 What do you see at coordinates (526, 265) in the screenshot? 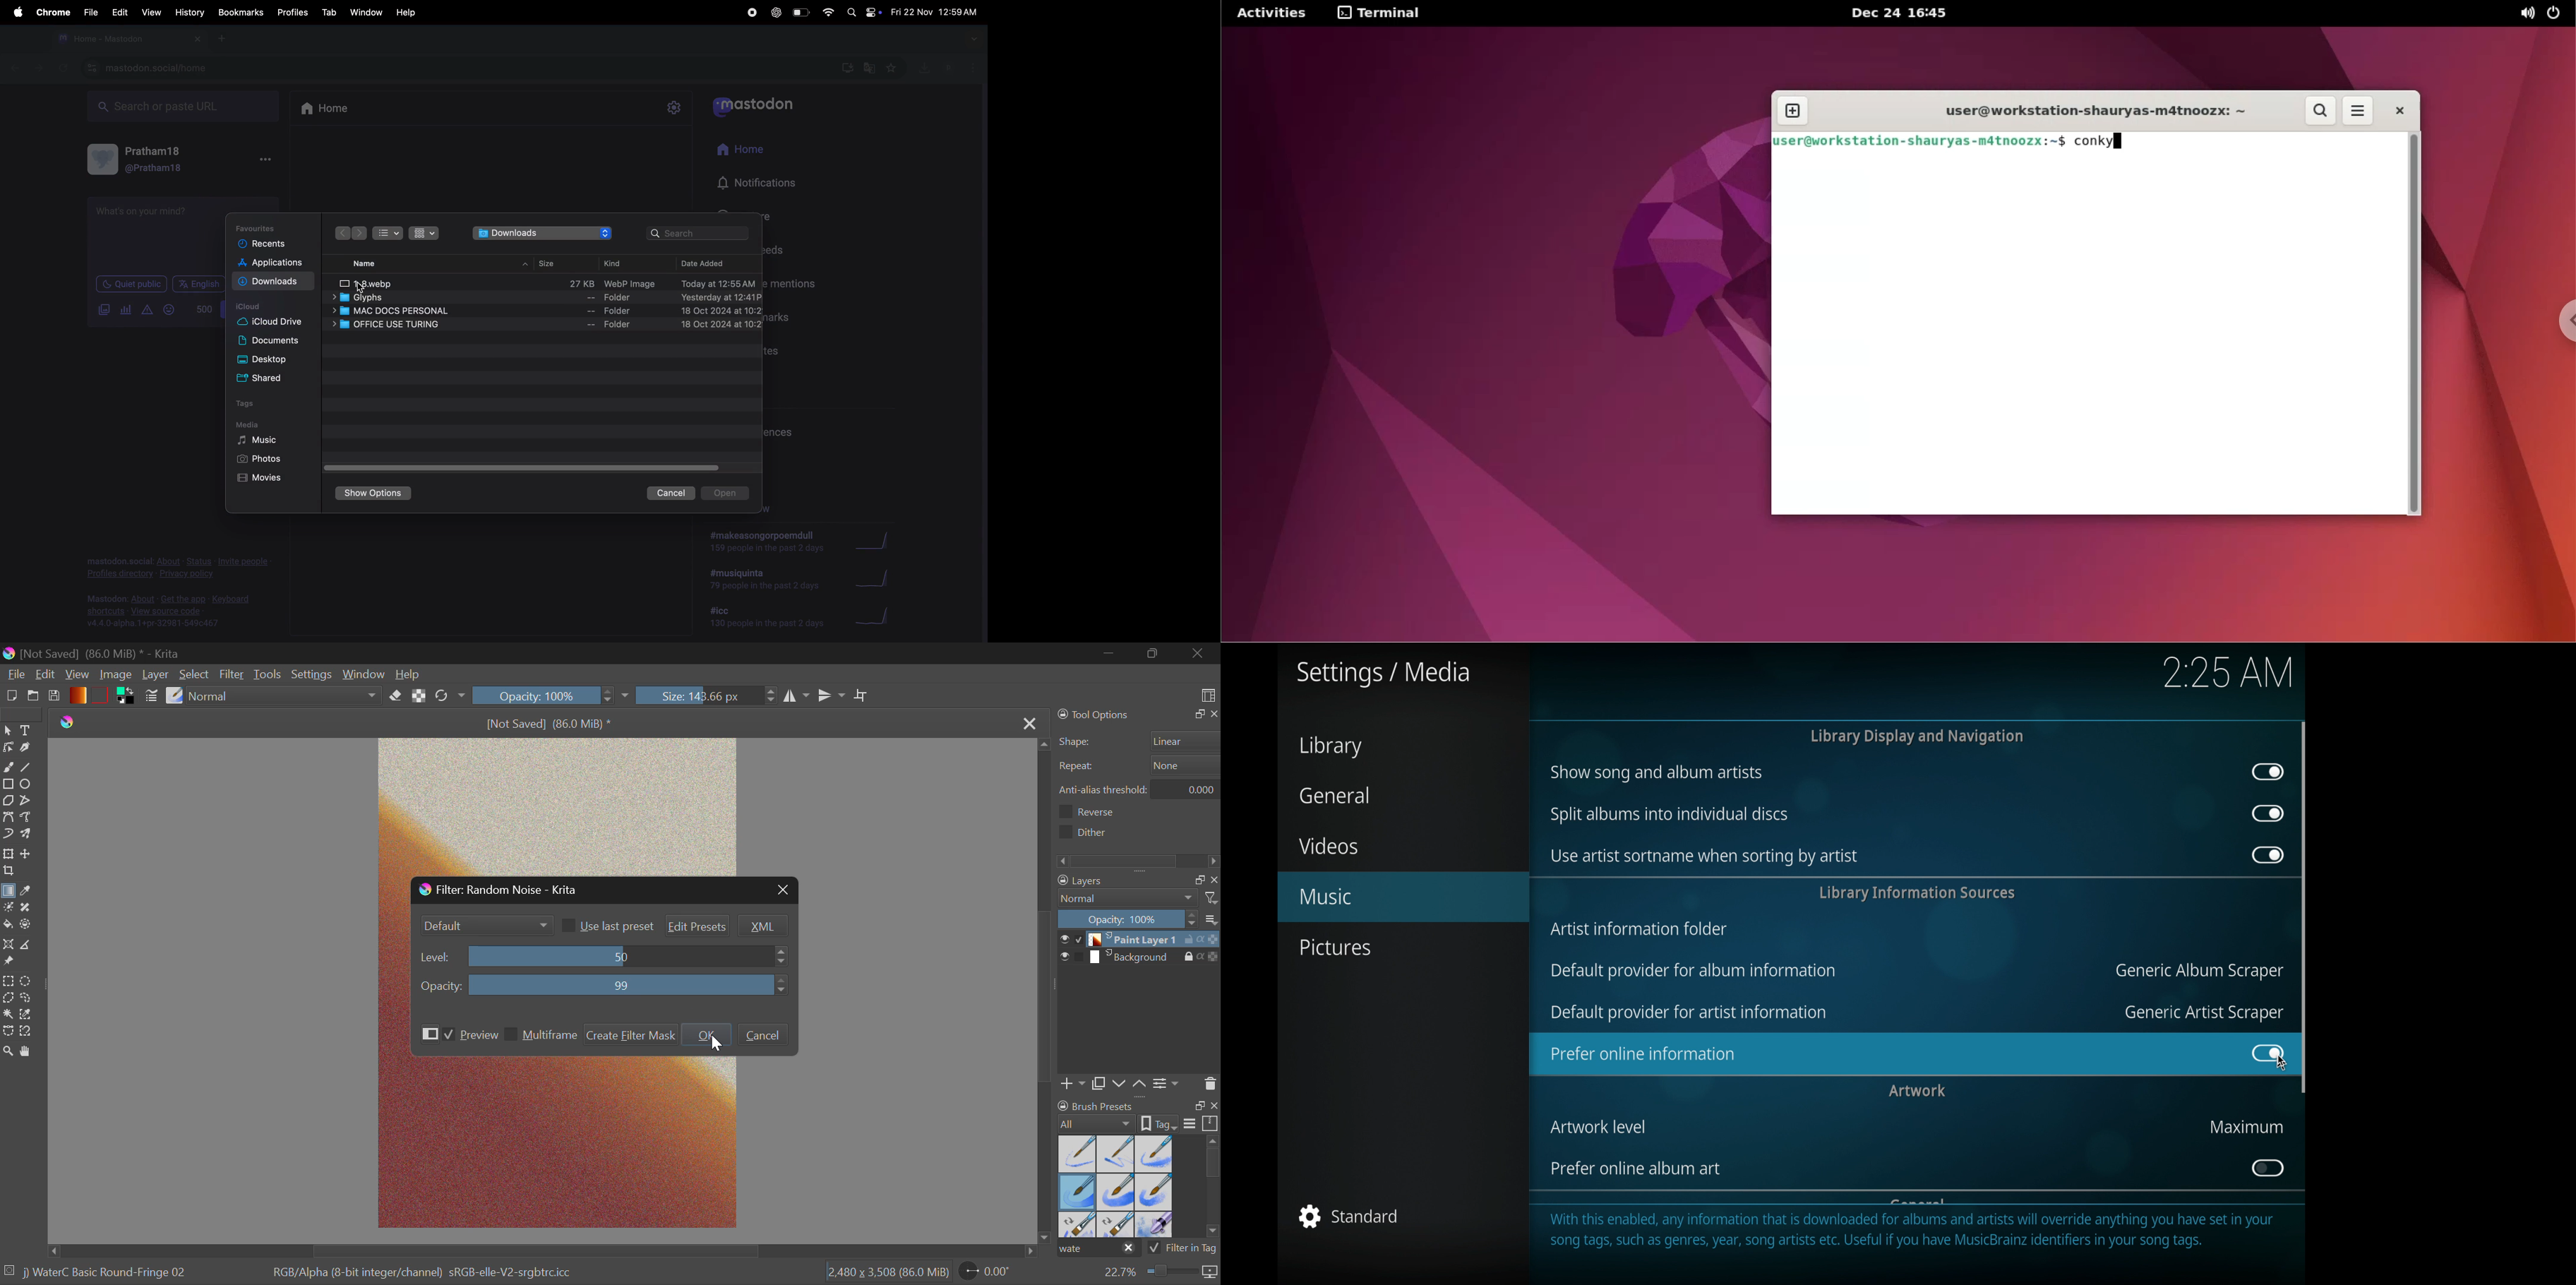
I see `hide` at bounding box center [526, 265].